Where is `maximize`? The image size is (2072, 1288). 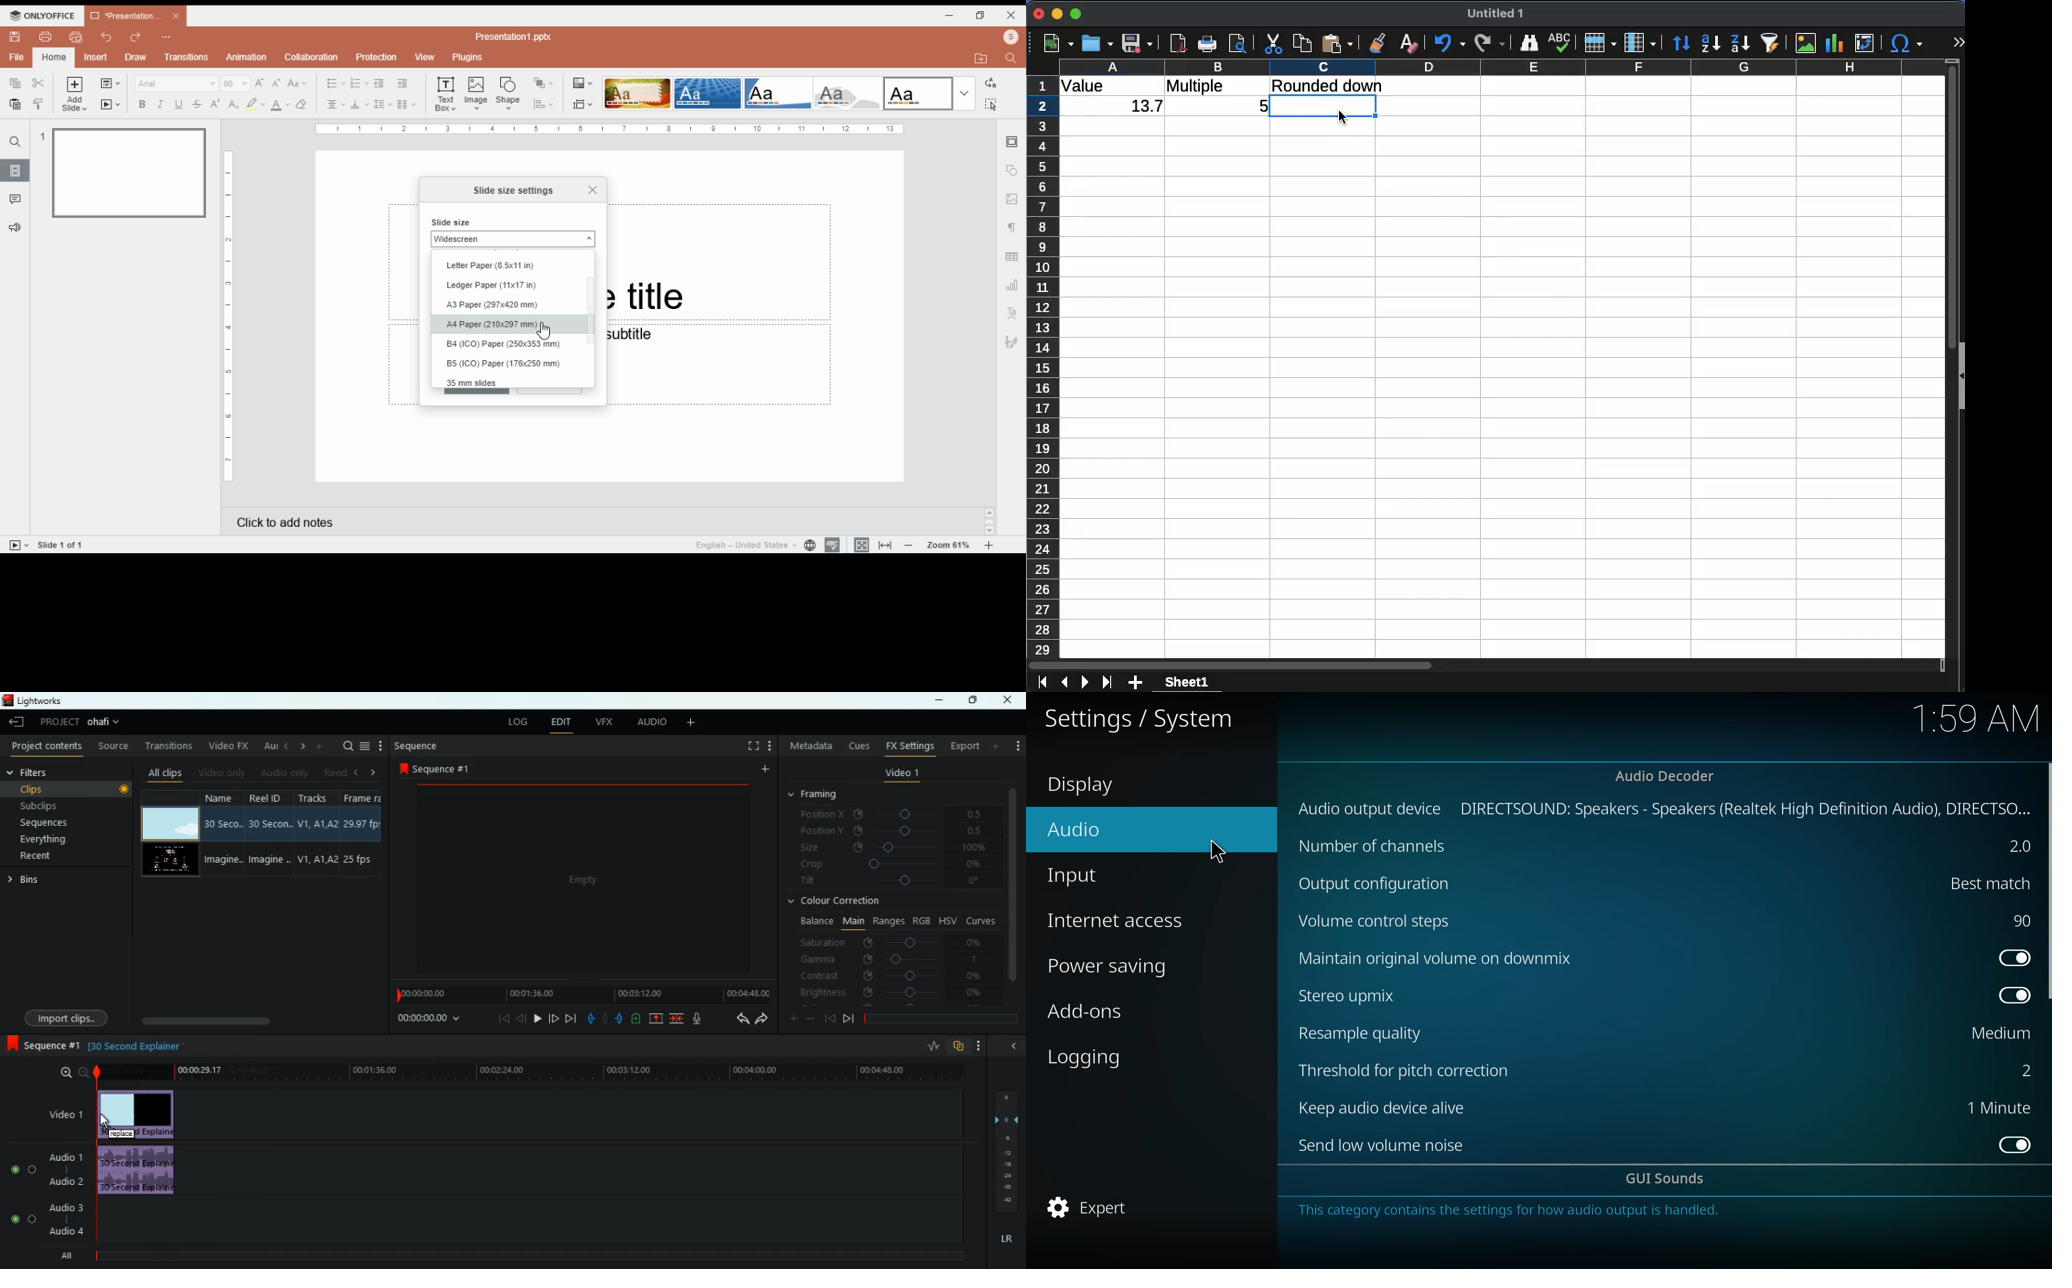
maximize is located at coordinates (1077, 14).